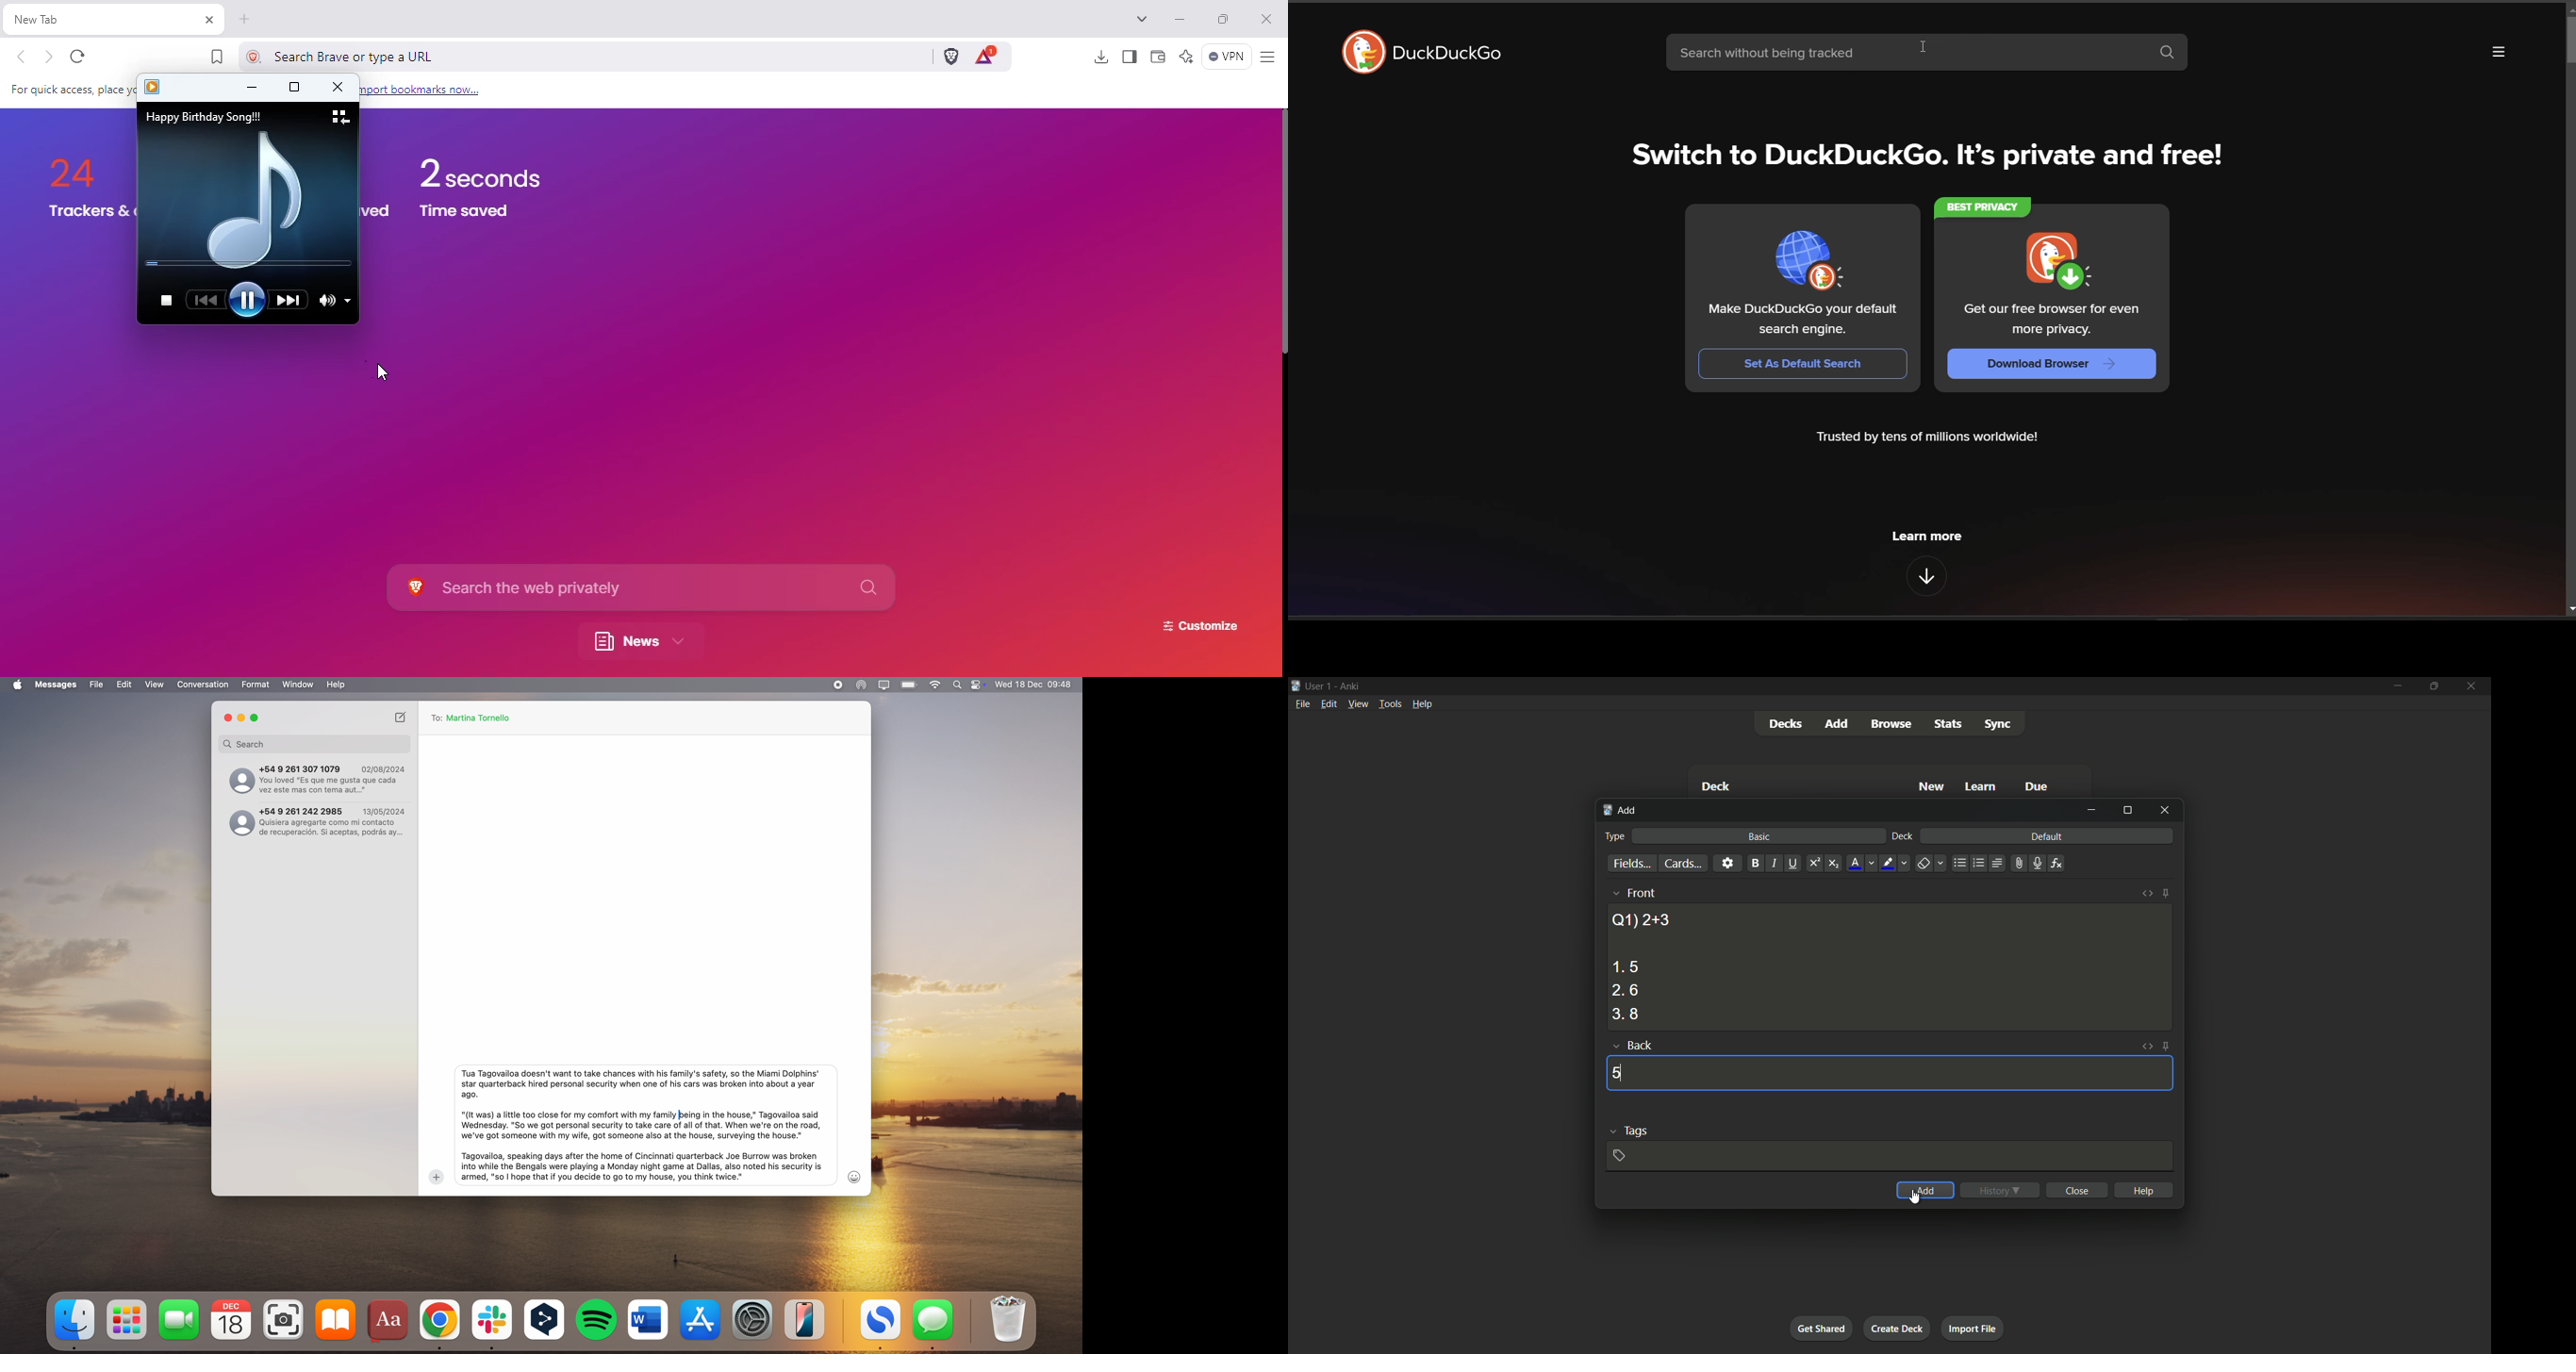 The width and height of the screenshot is (2576, 1372). Describe the element at coordinates (76, 1324) in the screenshot. I see `finder` at that location.